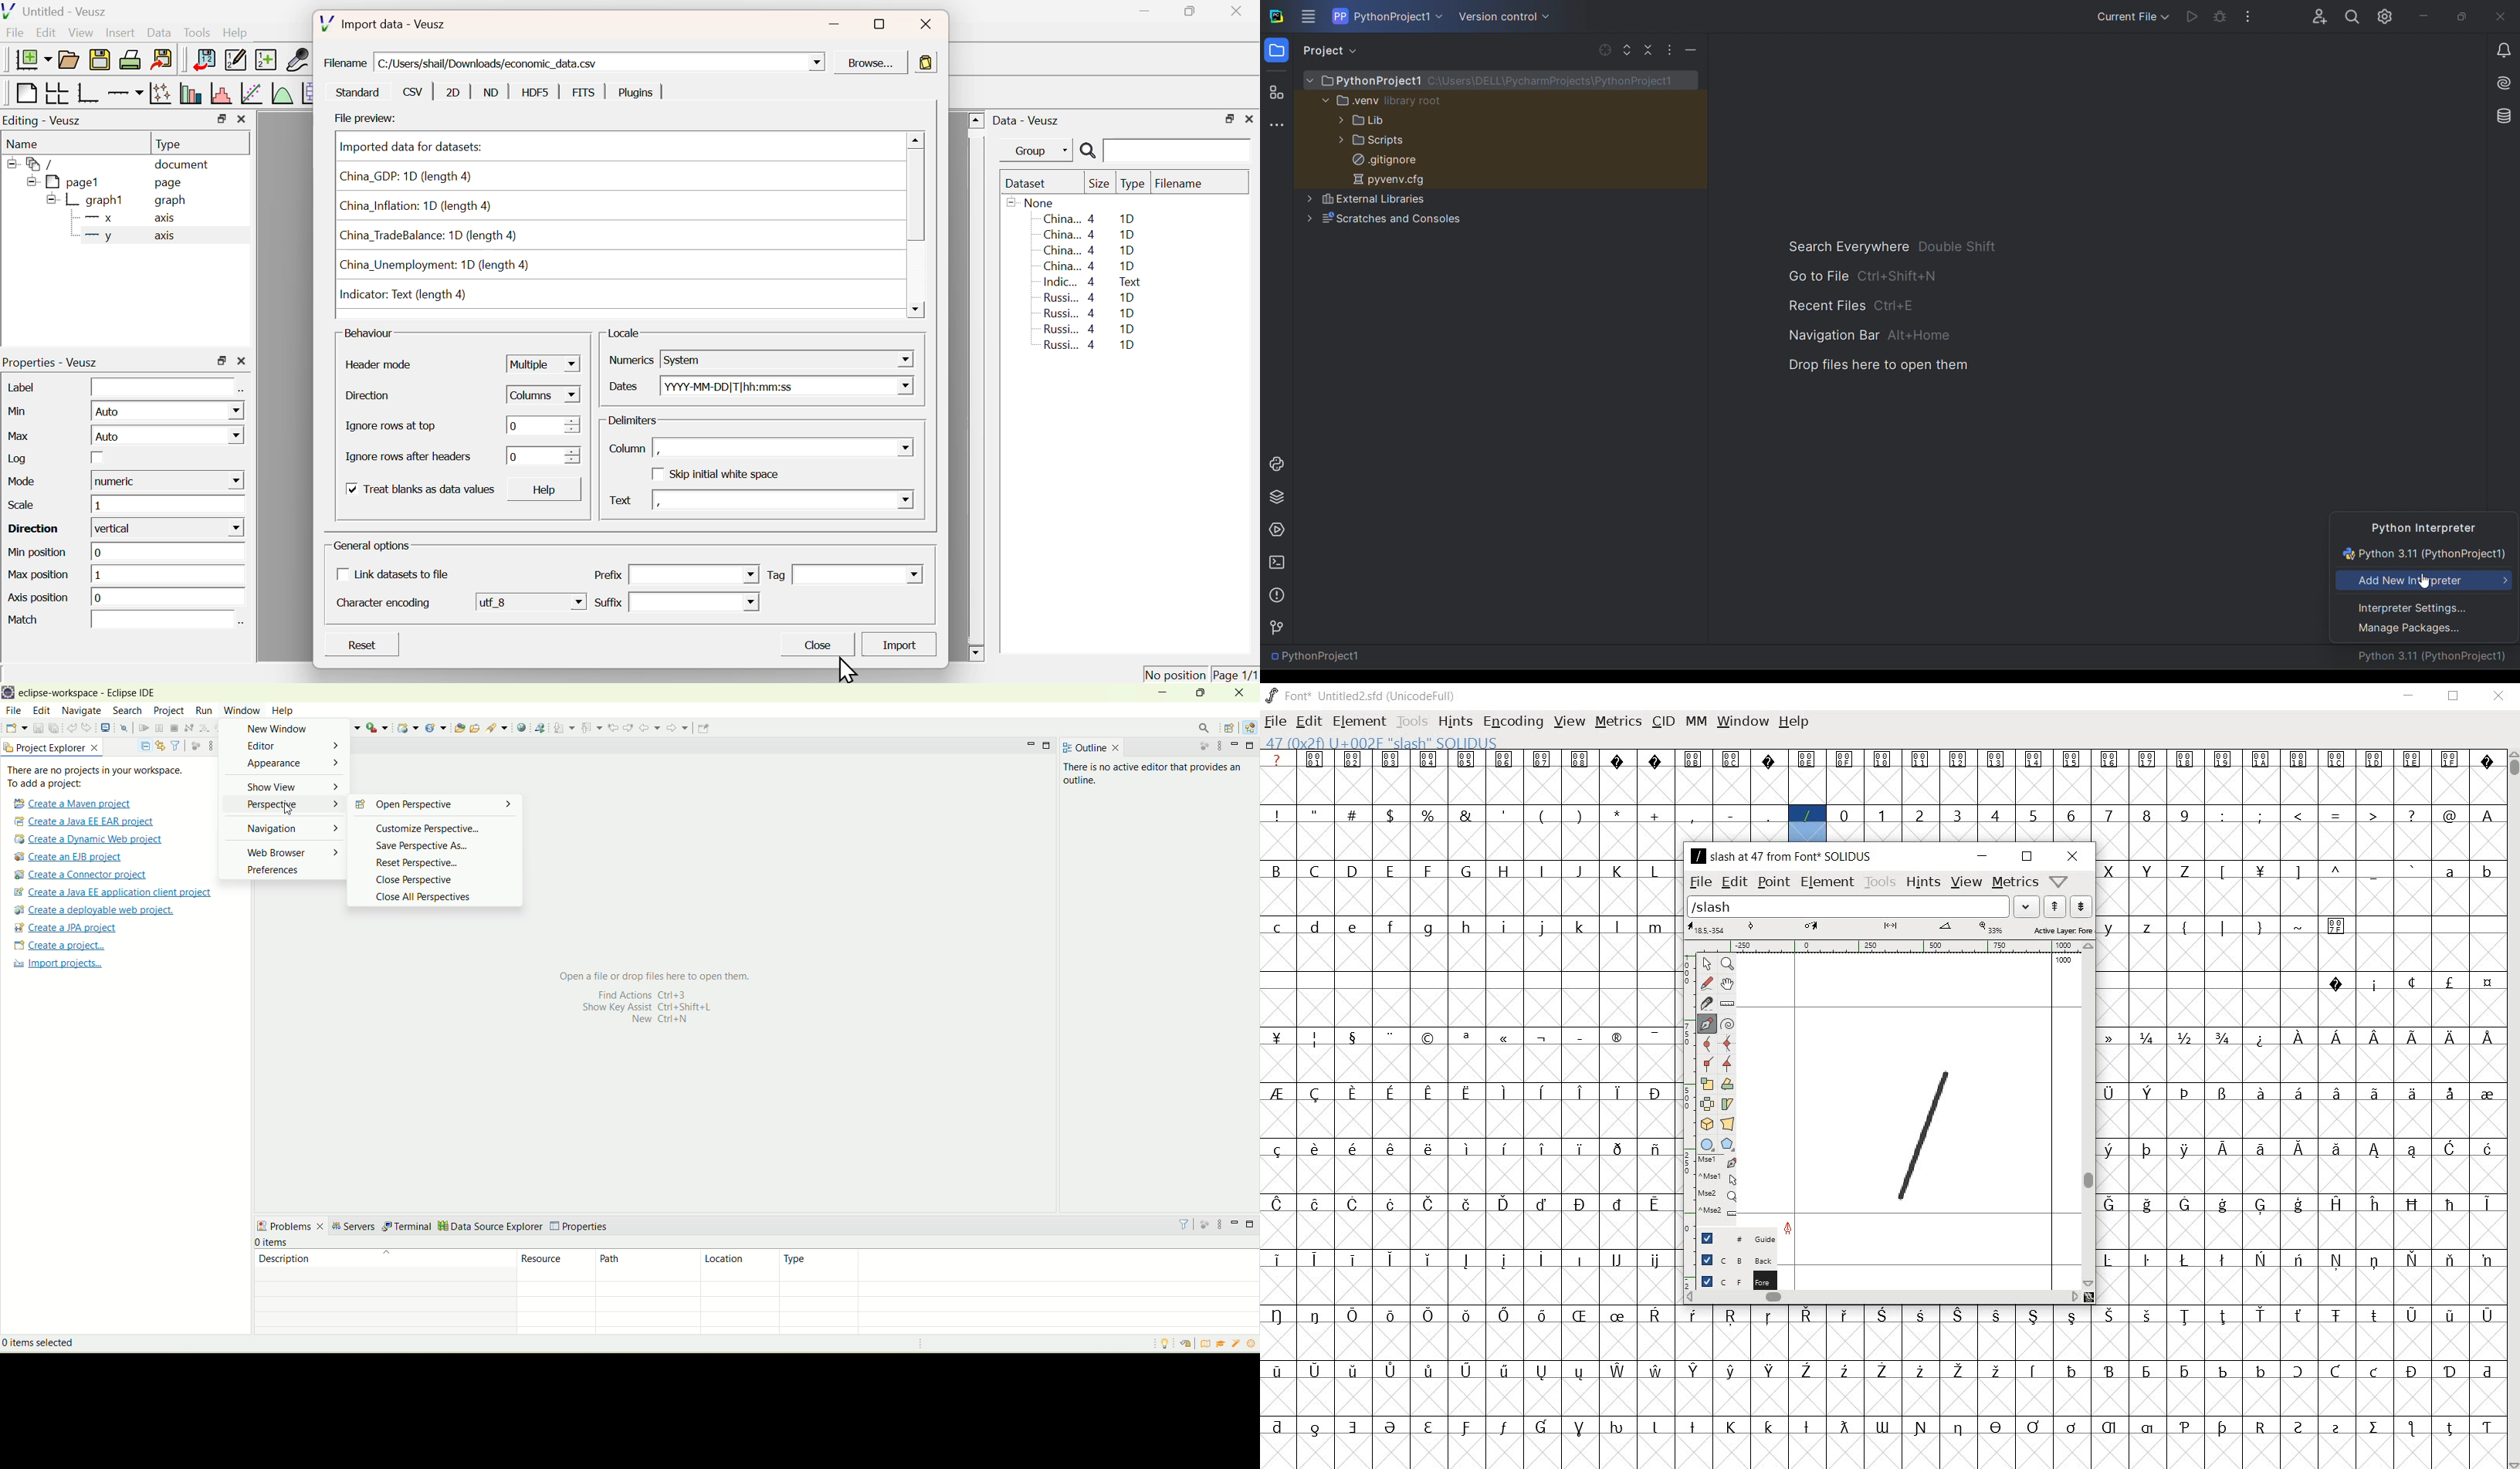 This screenshot has width=2520, height=1484. What do you see at coordinates (1570, 722) in the screenshot?
I see `VIEW` at bounding box center [1570, 722].